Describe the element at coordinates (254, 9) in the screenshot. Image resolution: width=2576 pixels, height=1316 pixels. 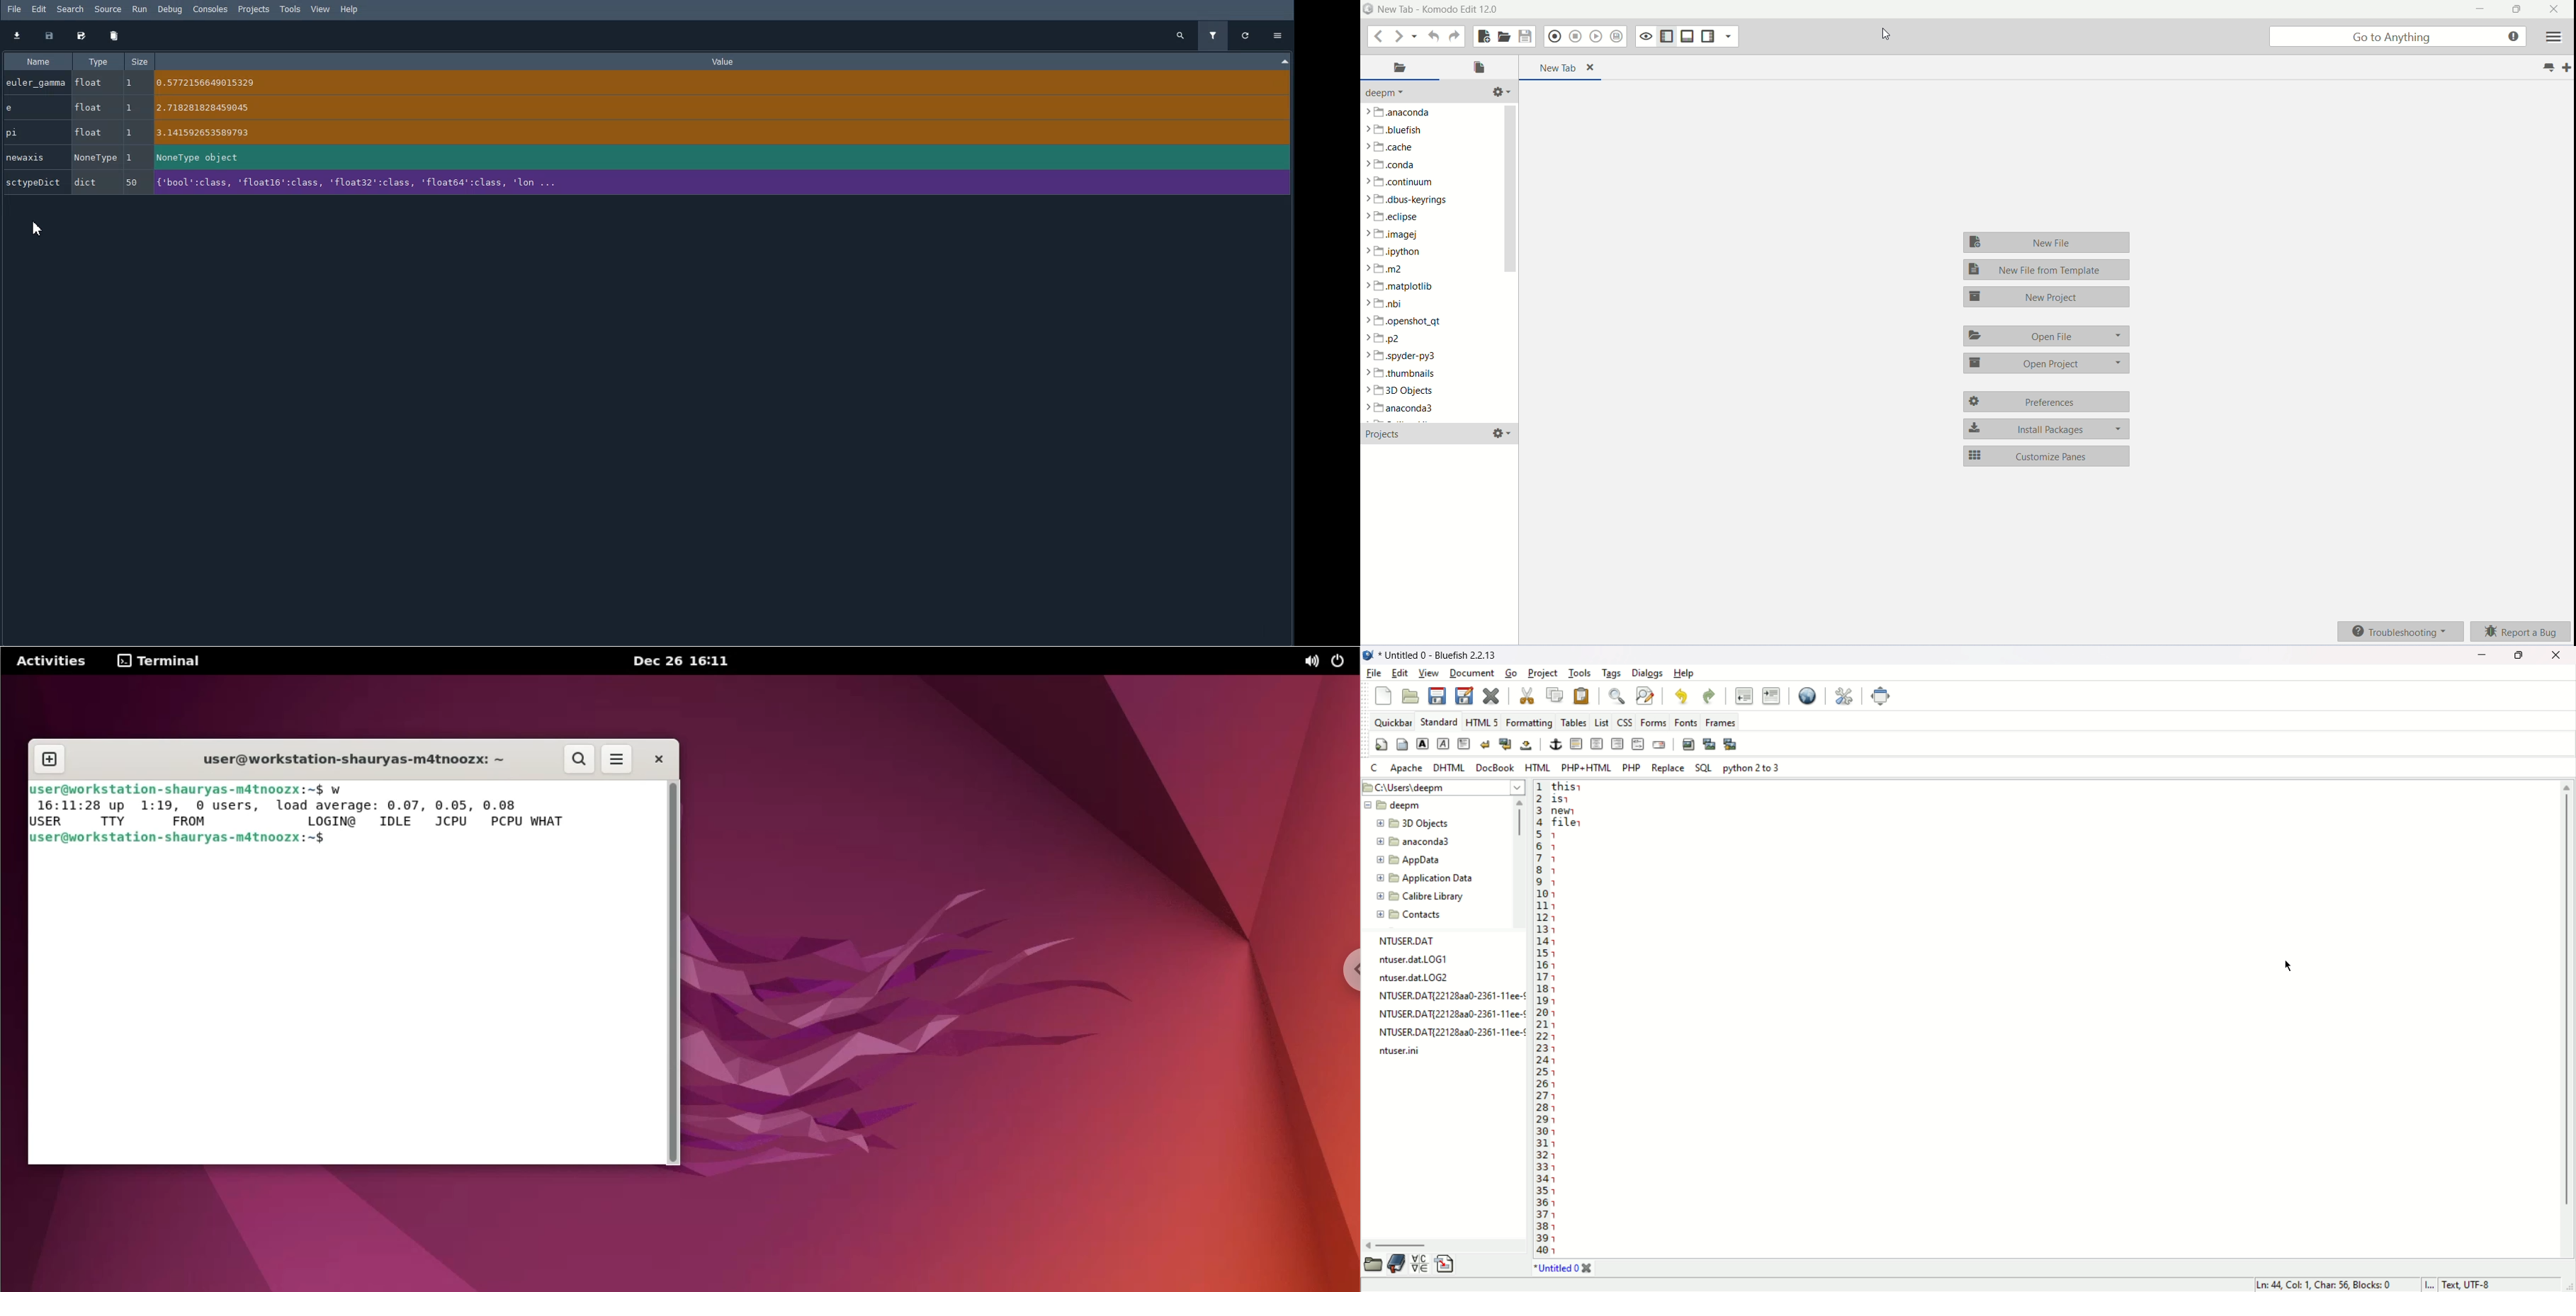
I see `Projects` at that location.